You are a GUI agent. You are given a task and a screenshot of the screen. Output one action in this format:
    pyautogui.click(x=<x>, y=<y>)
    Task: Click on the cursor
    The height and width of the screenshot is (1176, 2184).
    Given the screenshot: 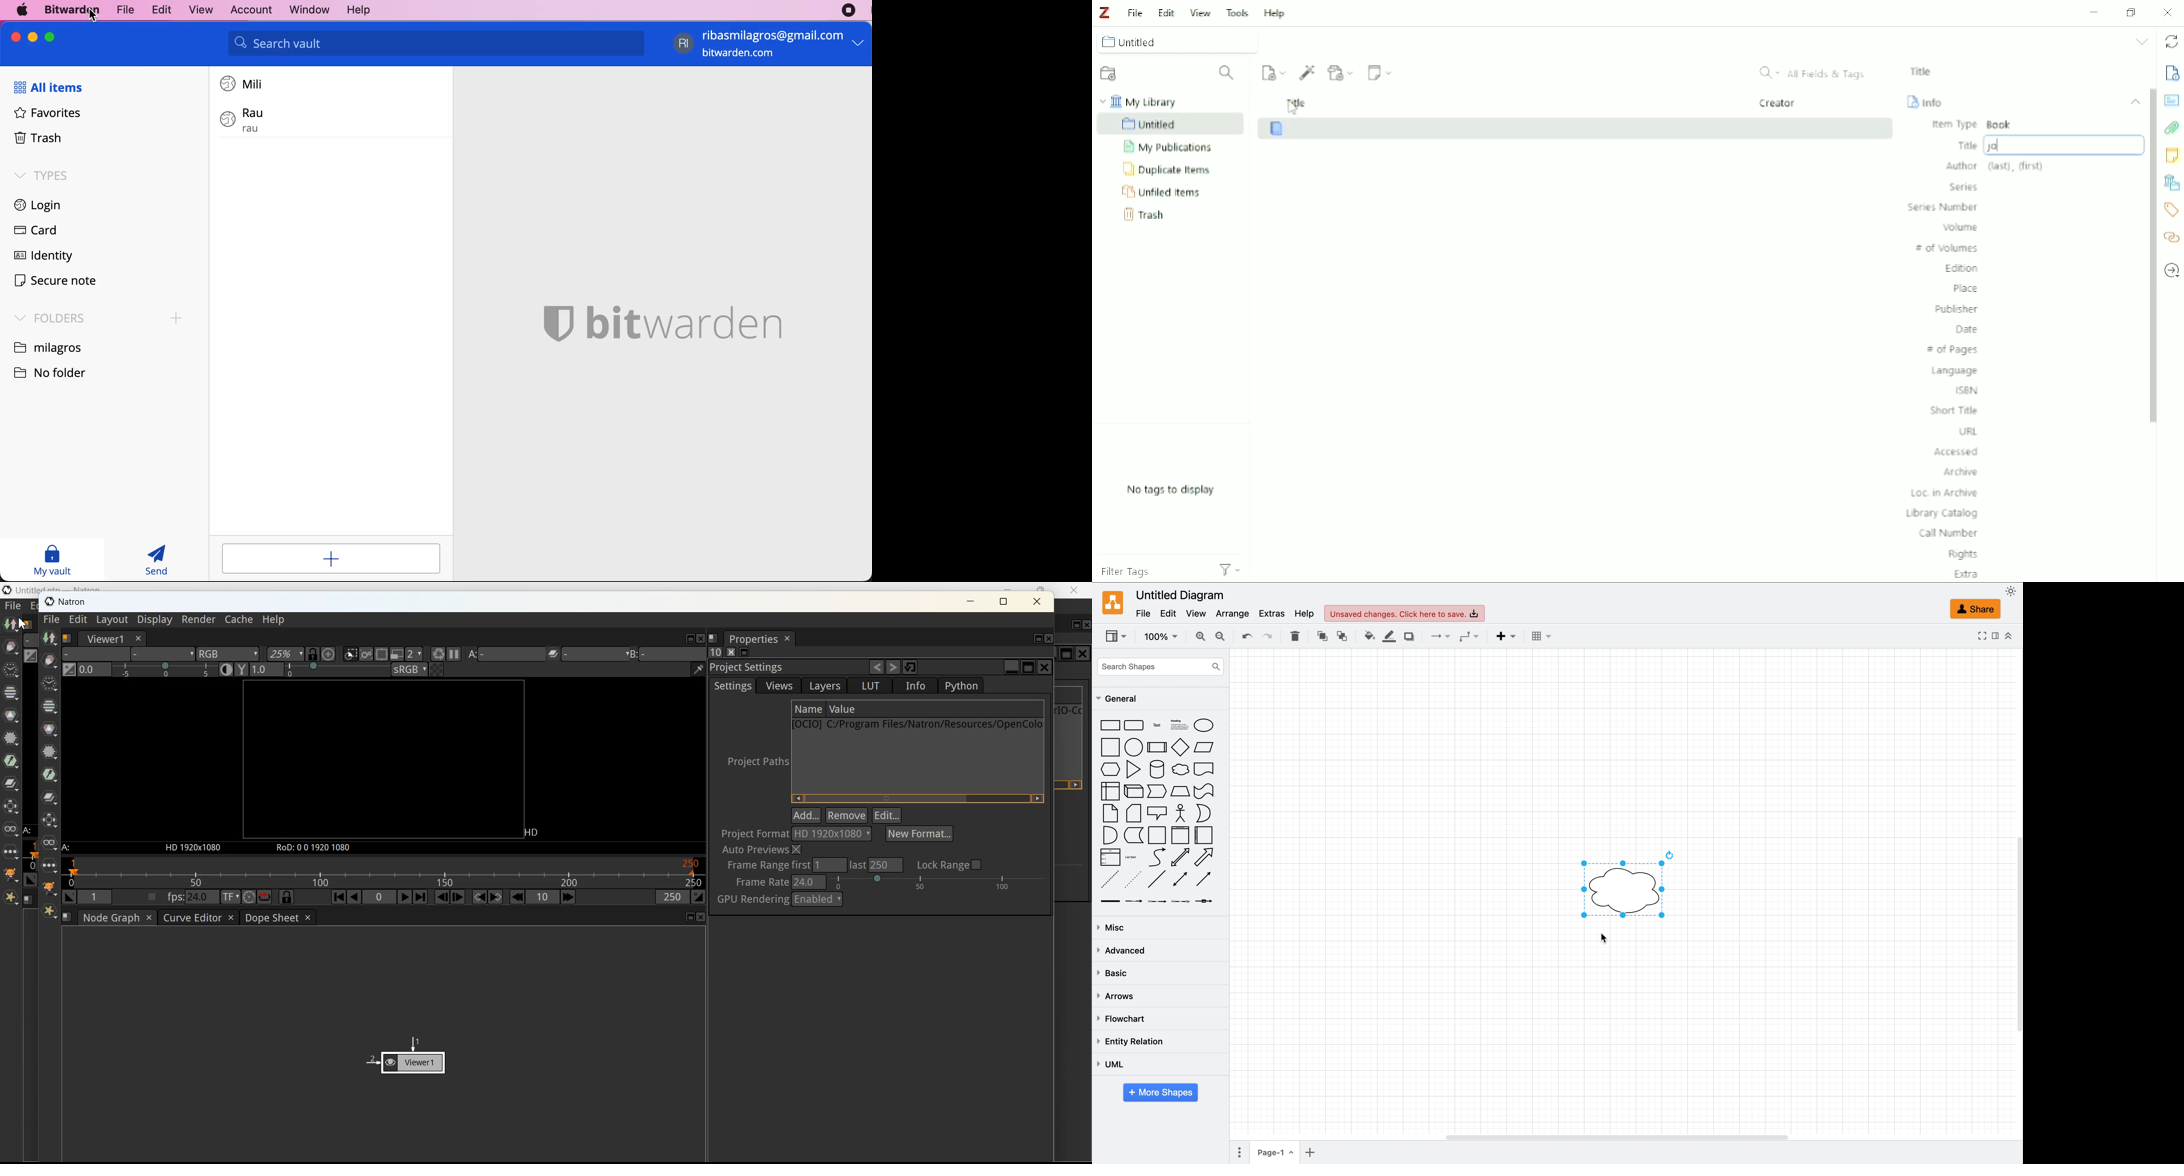 What is the action you would take?
    pyautogui.click(x=1608, y=939)
    